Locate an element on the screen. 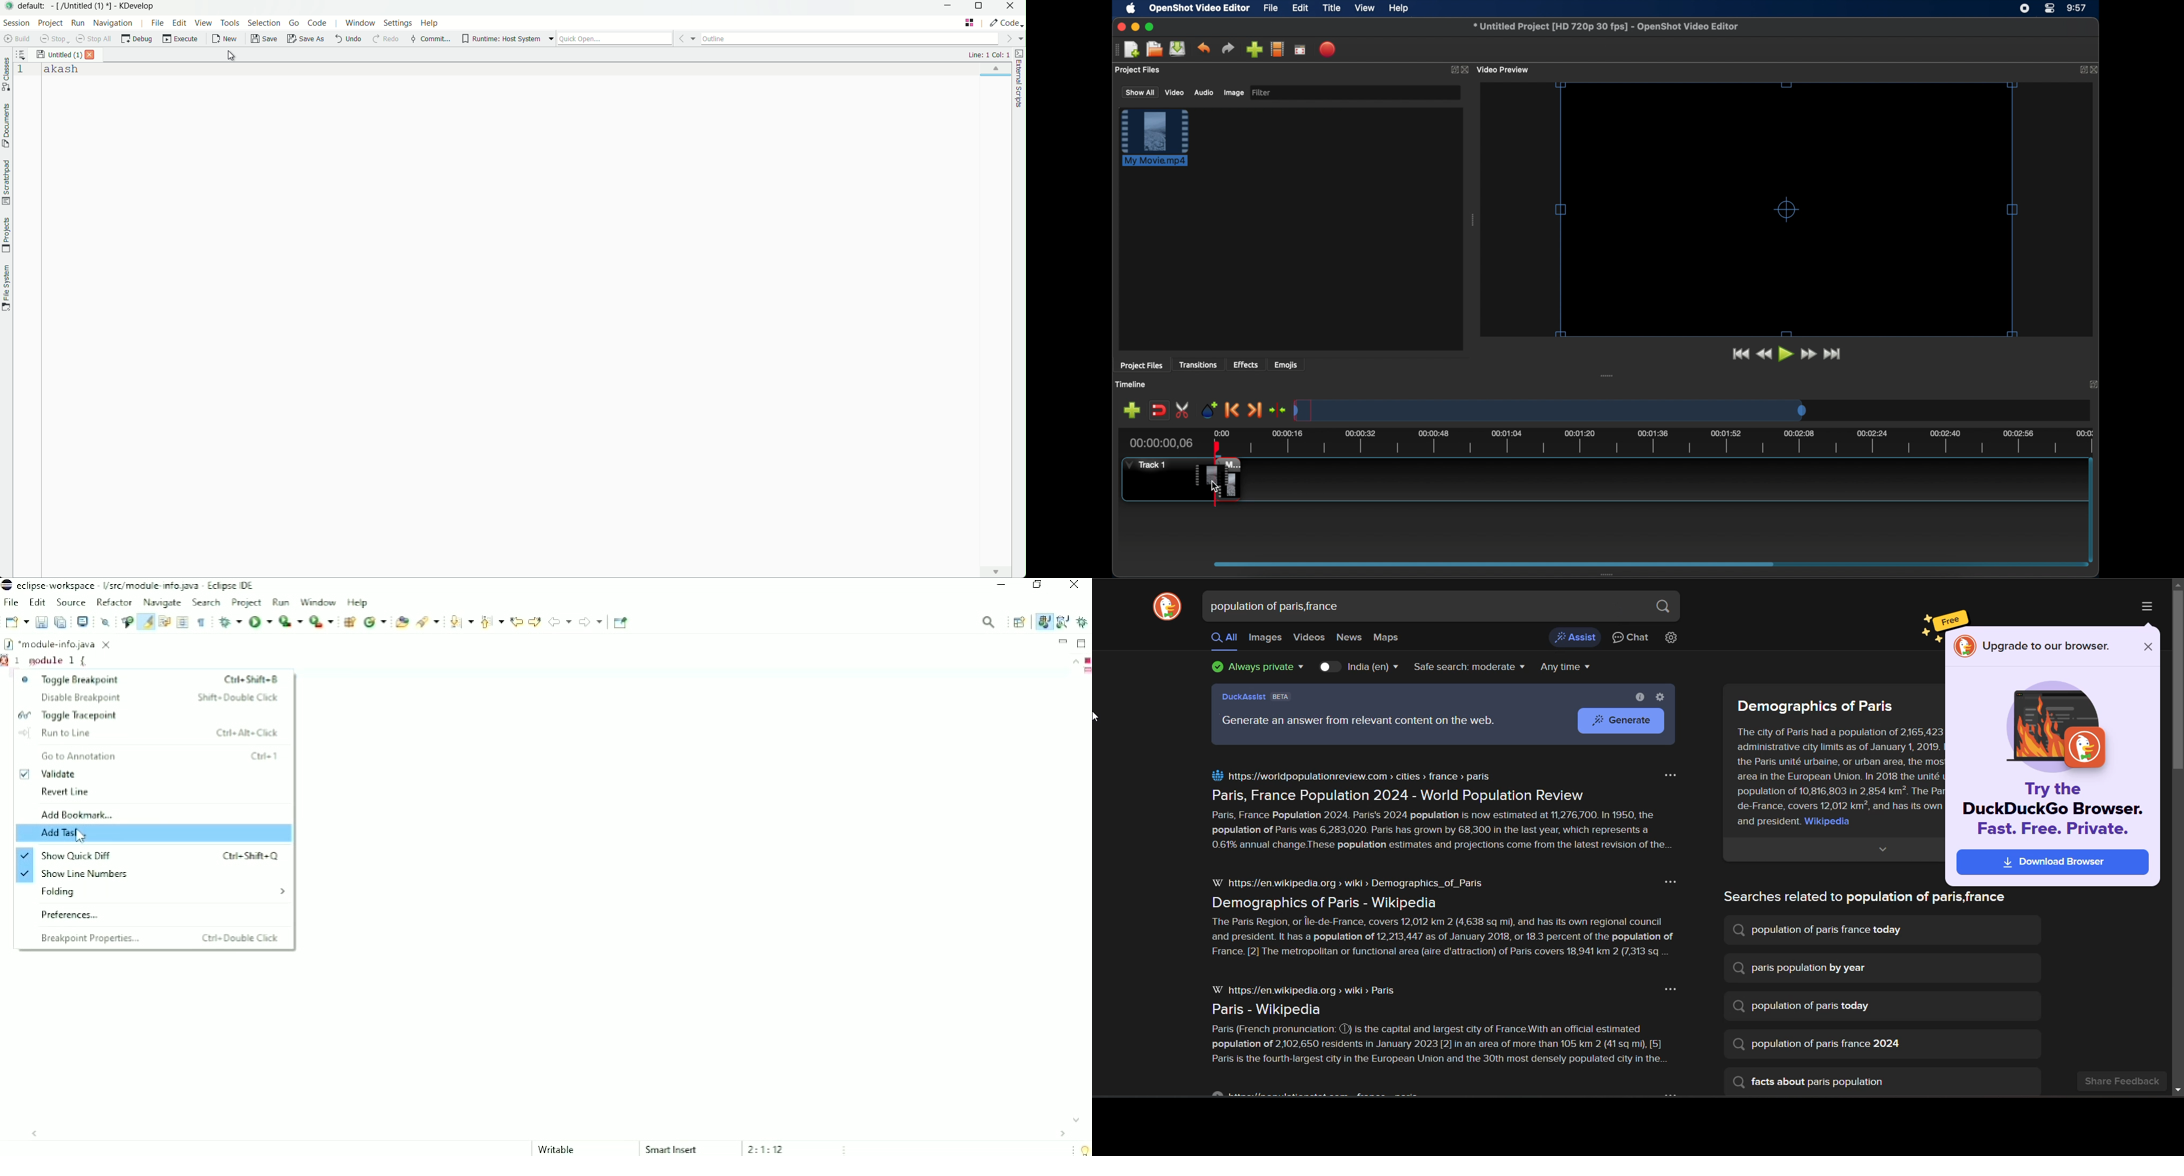 This screenshot has height=1176, width=2184. Add Task is located at coordinates (154, 835).